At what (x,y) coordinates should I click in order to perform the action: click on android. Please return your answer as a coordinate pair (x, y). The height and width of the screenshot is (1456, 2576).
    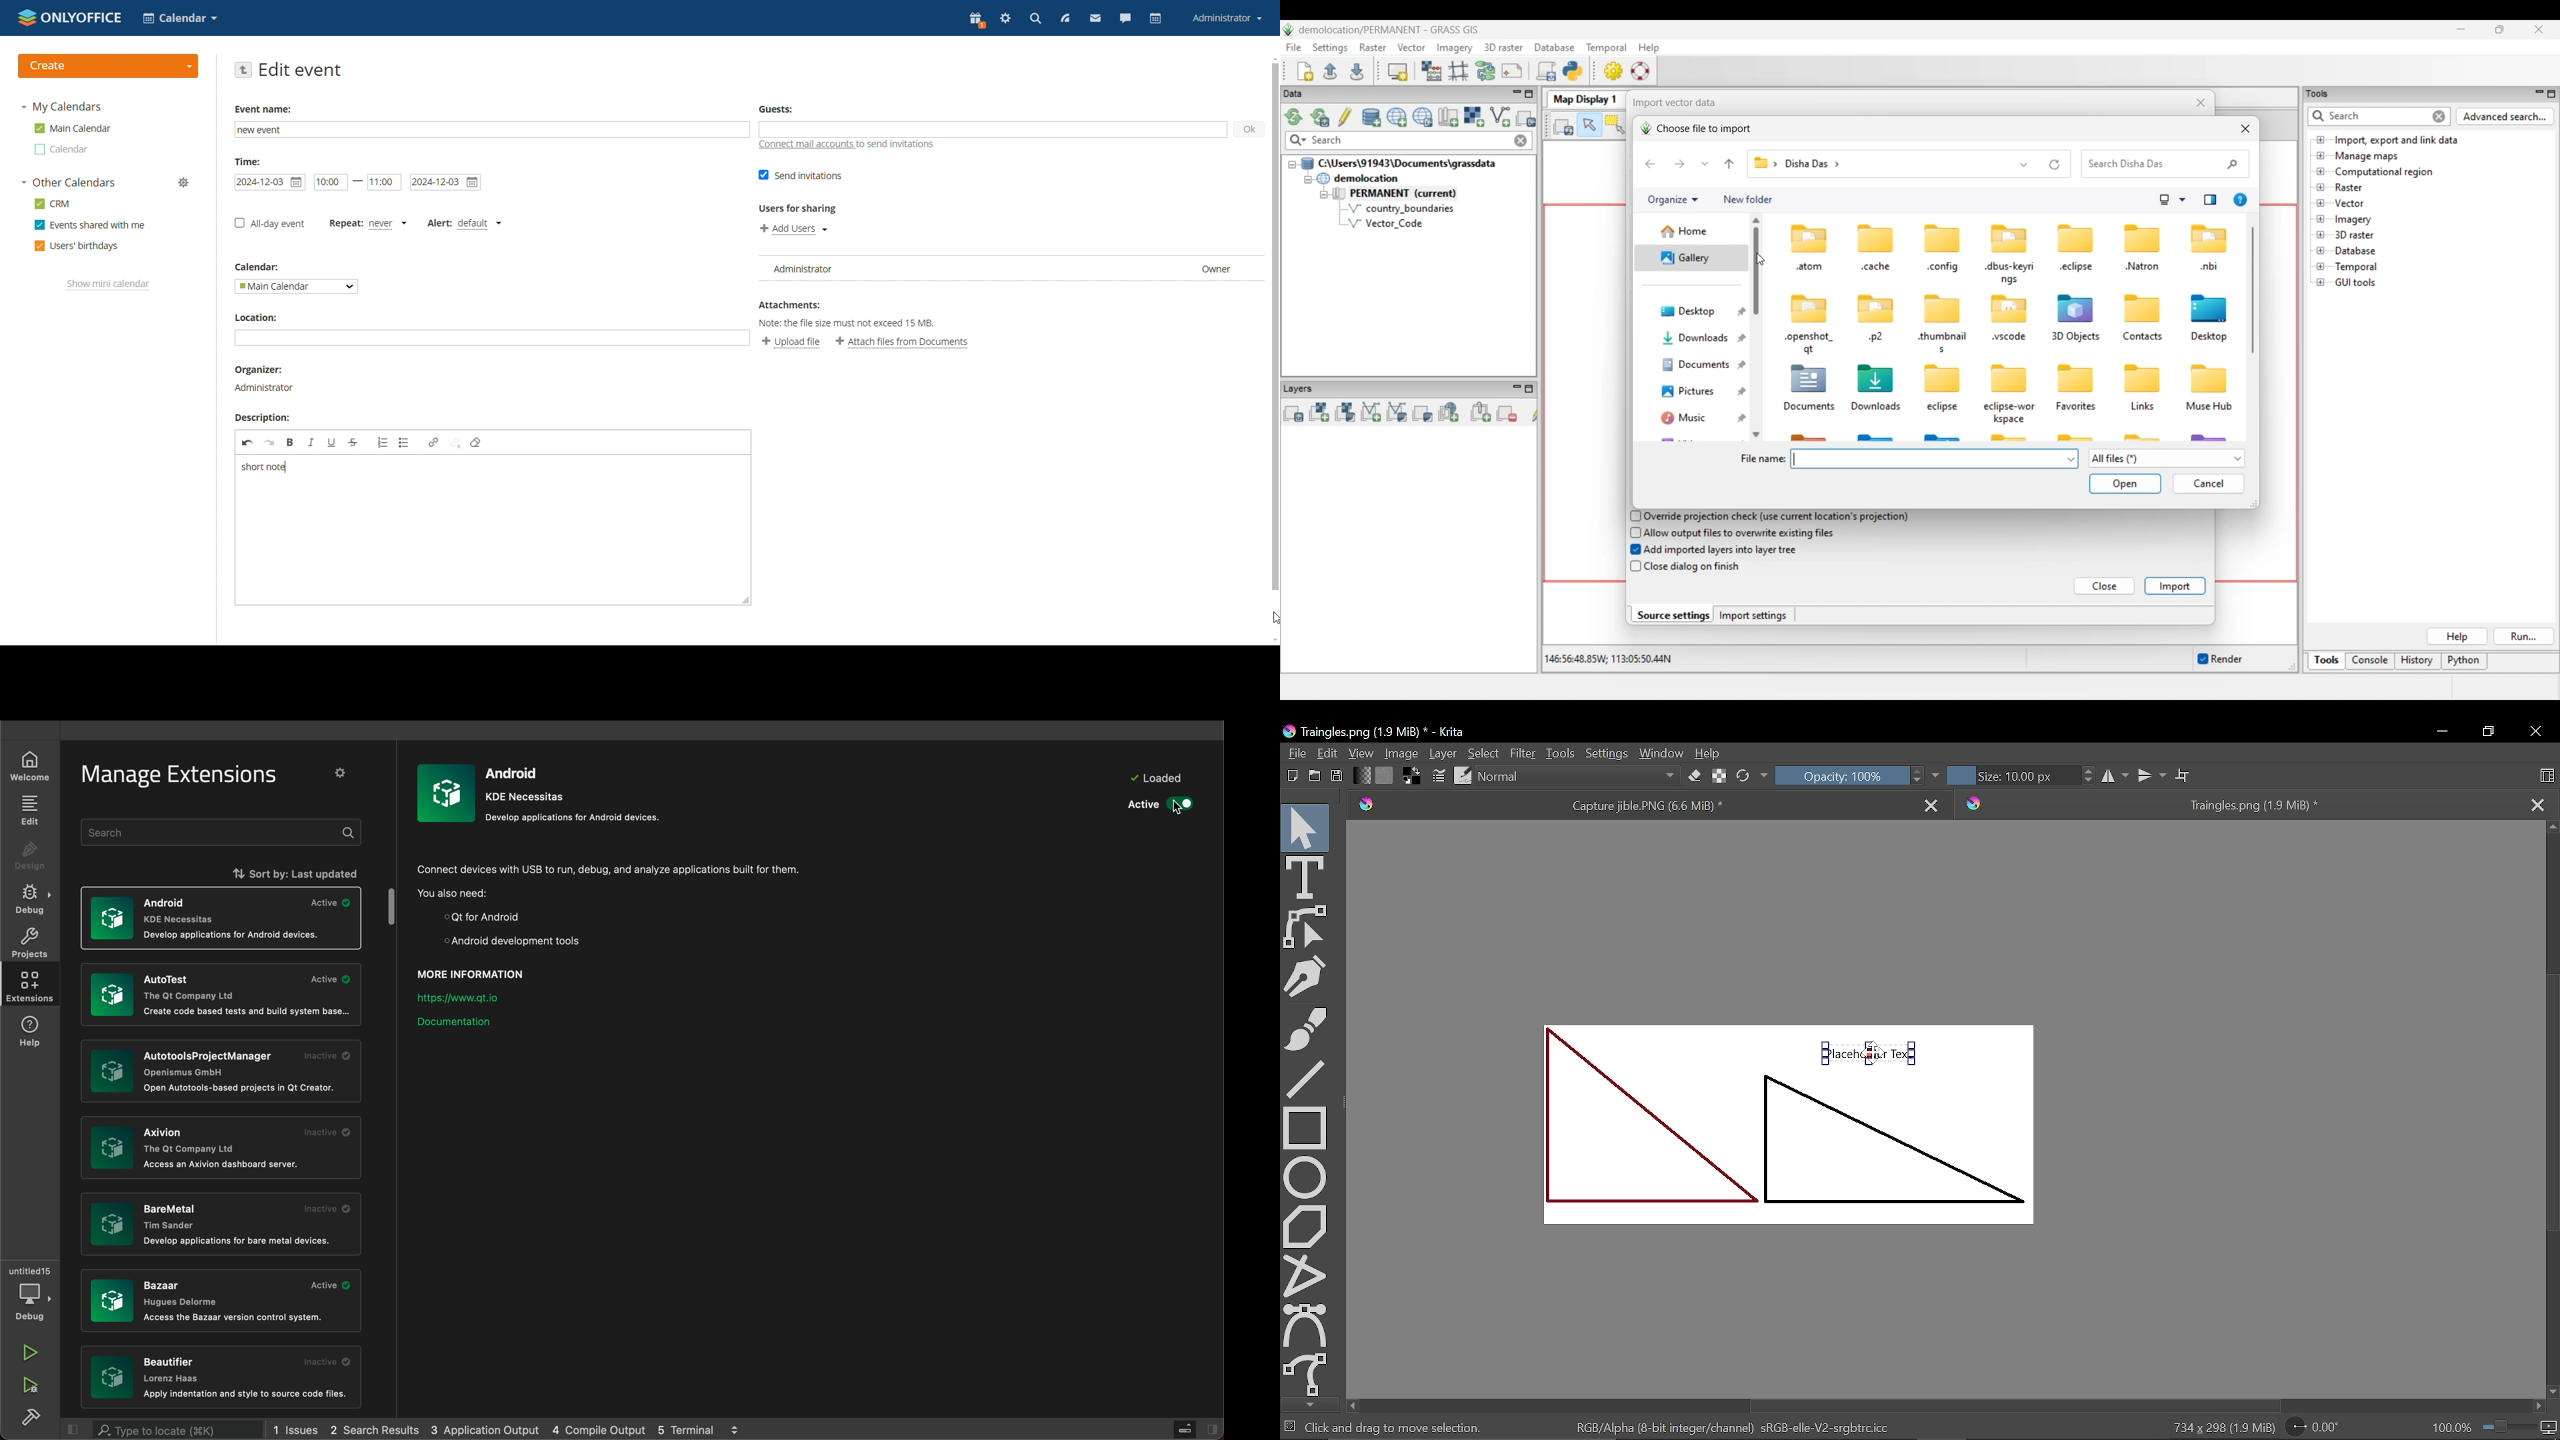
    Looking at the image, I should click on (577, 793).